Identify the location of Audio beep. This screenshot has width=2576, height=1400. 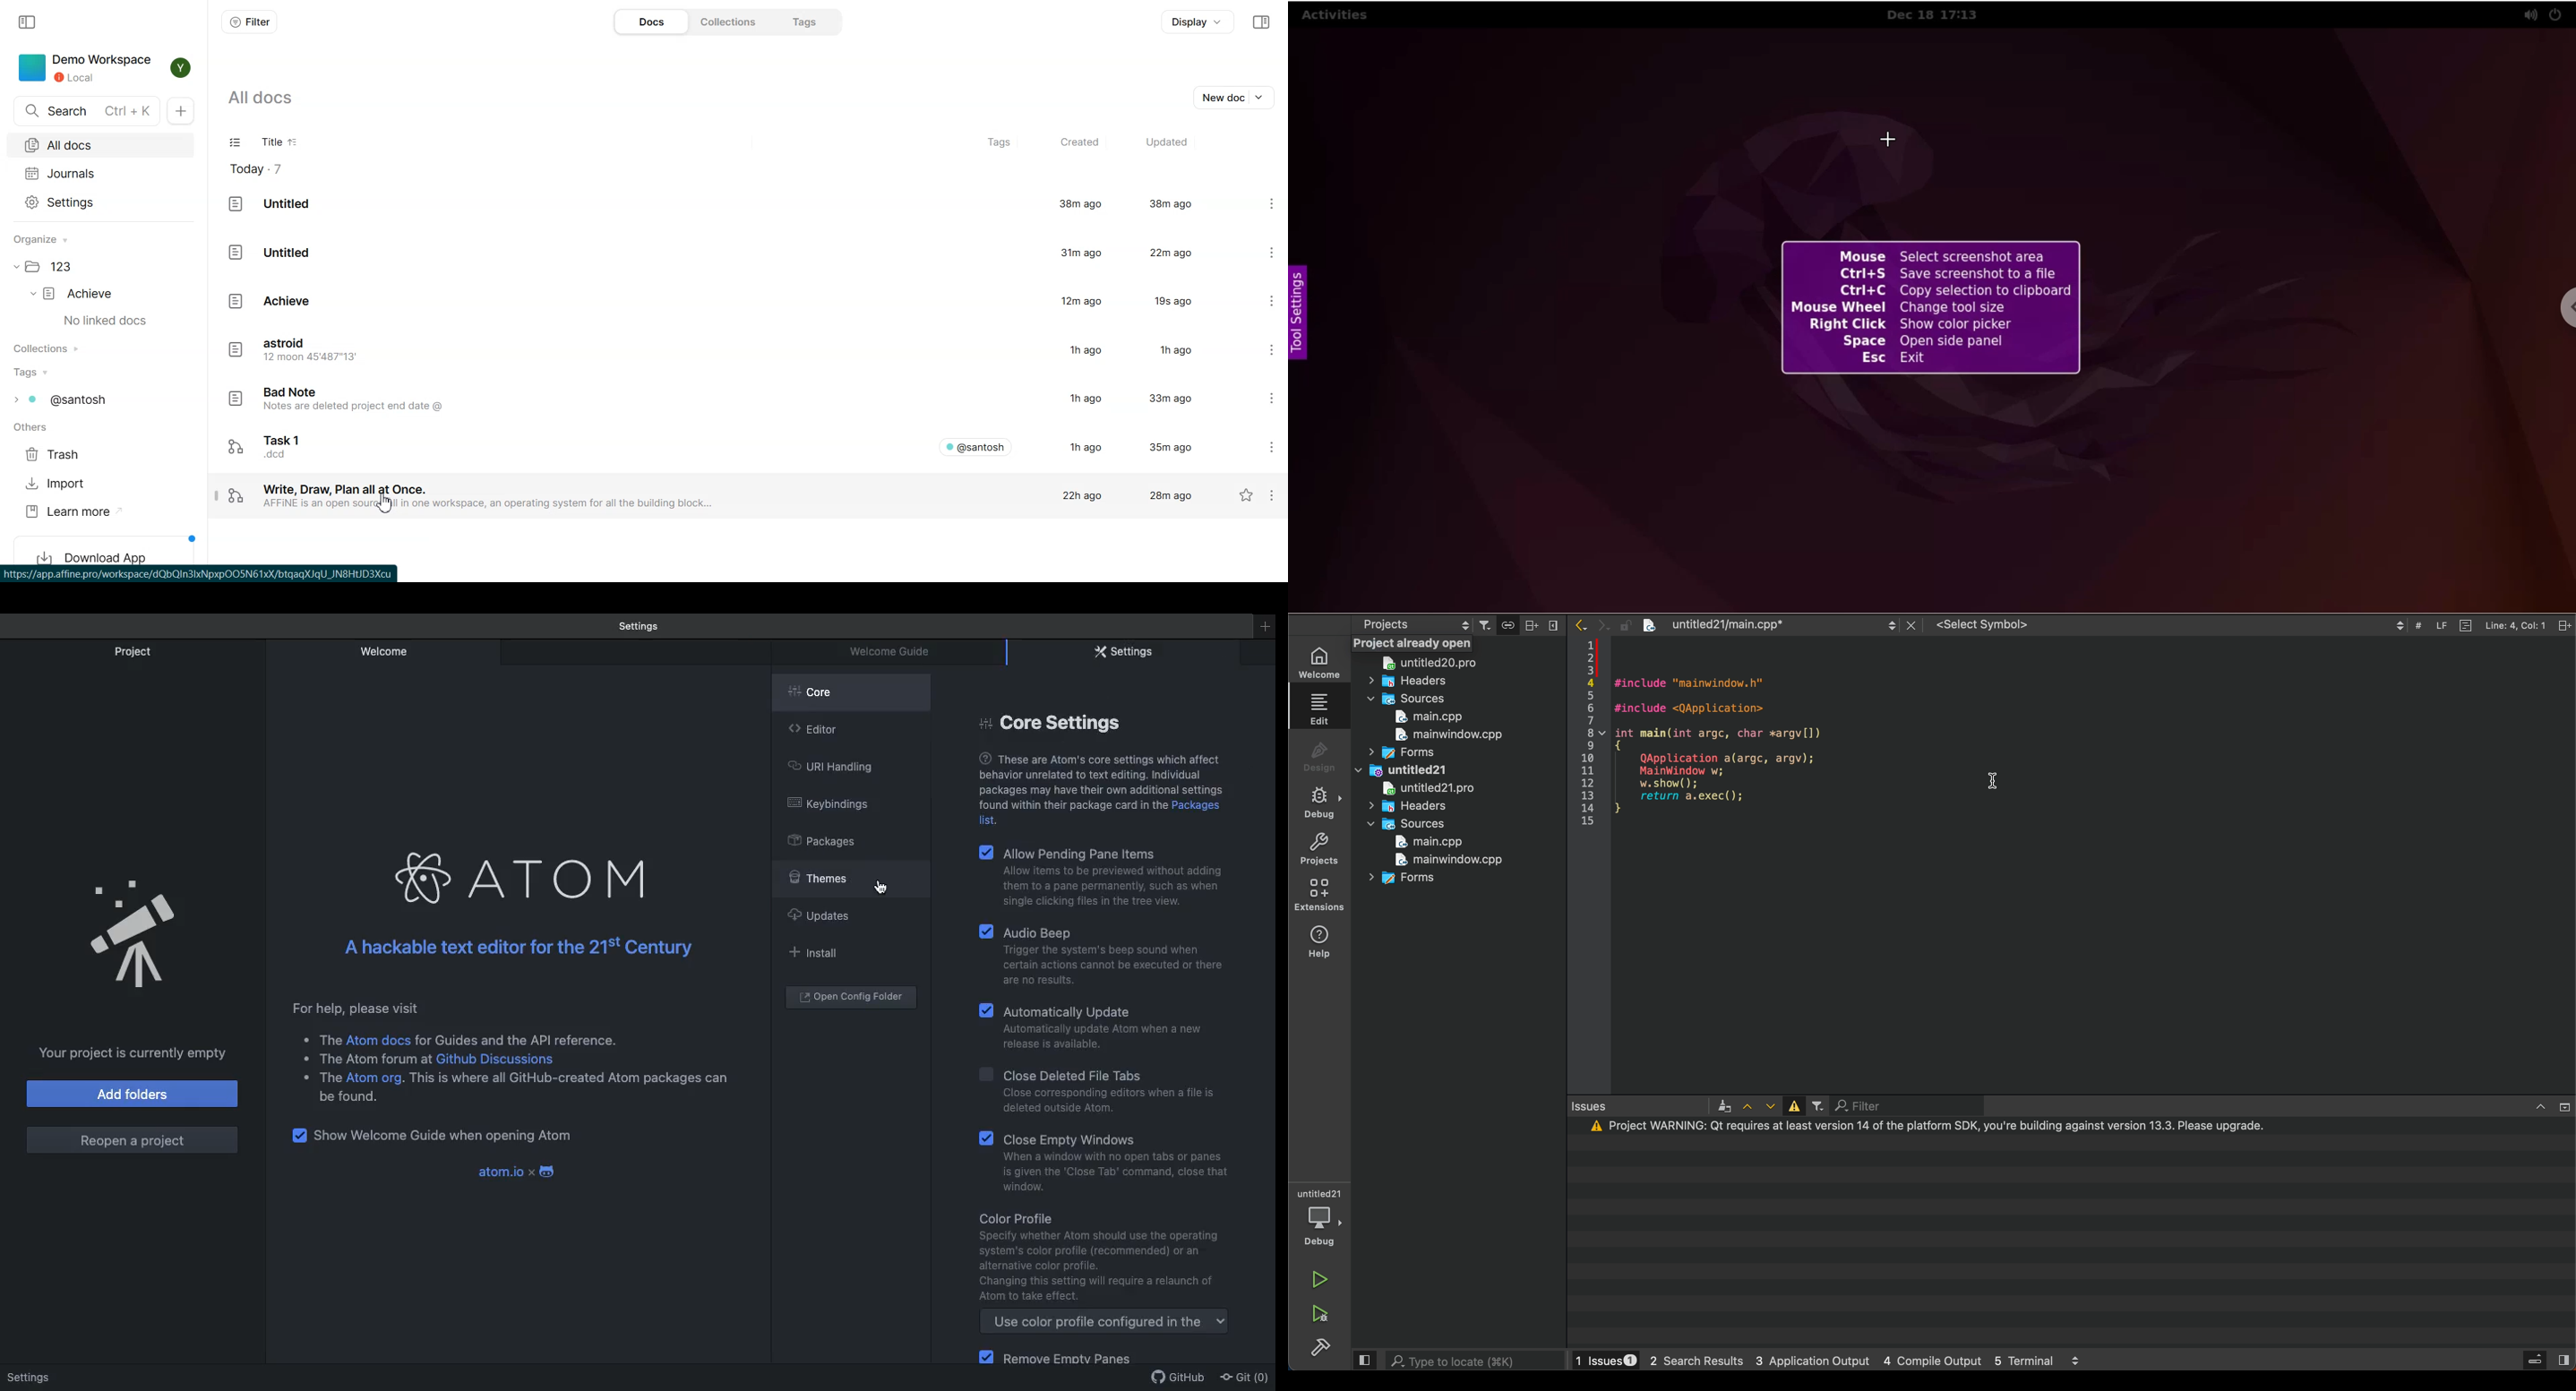
(1093, 932).